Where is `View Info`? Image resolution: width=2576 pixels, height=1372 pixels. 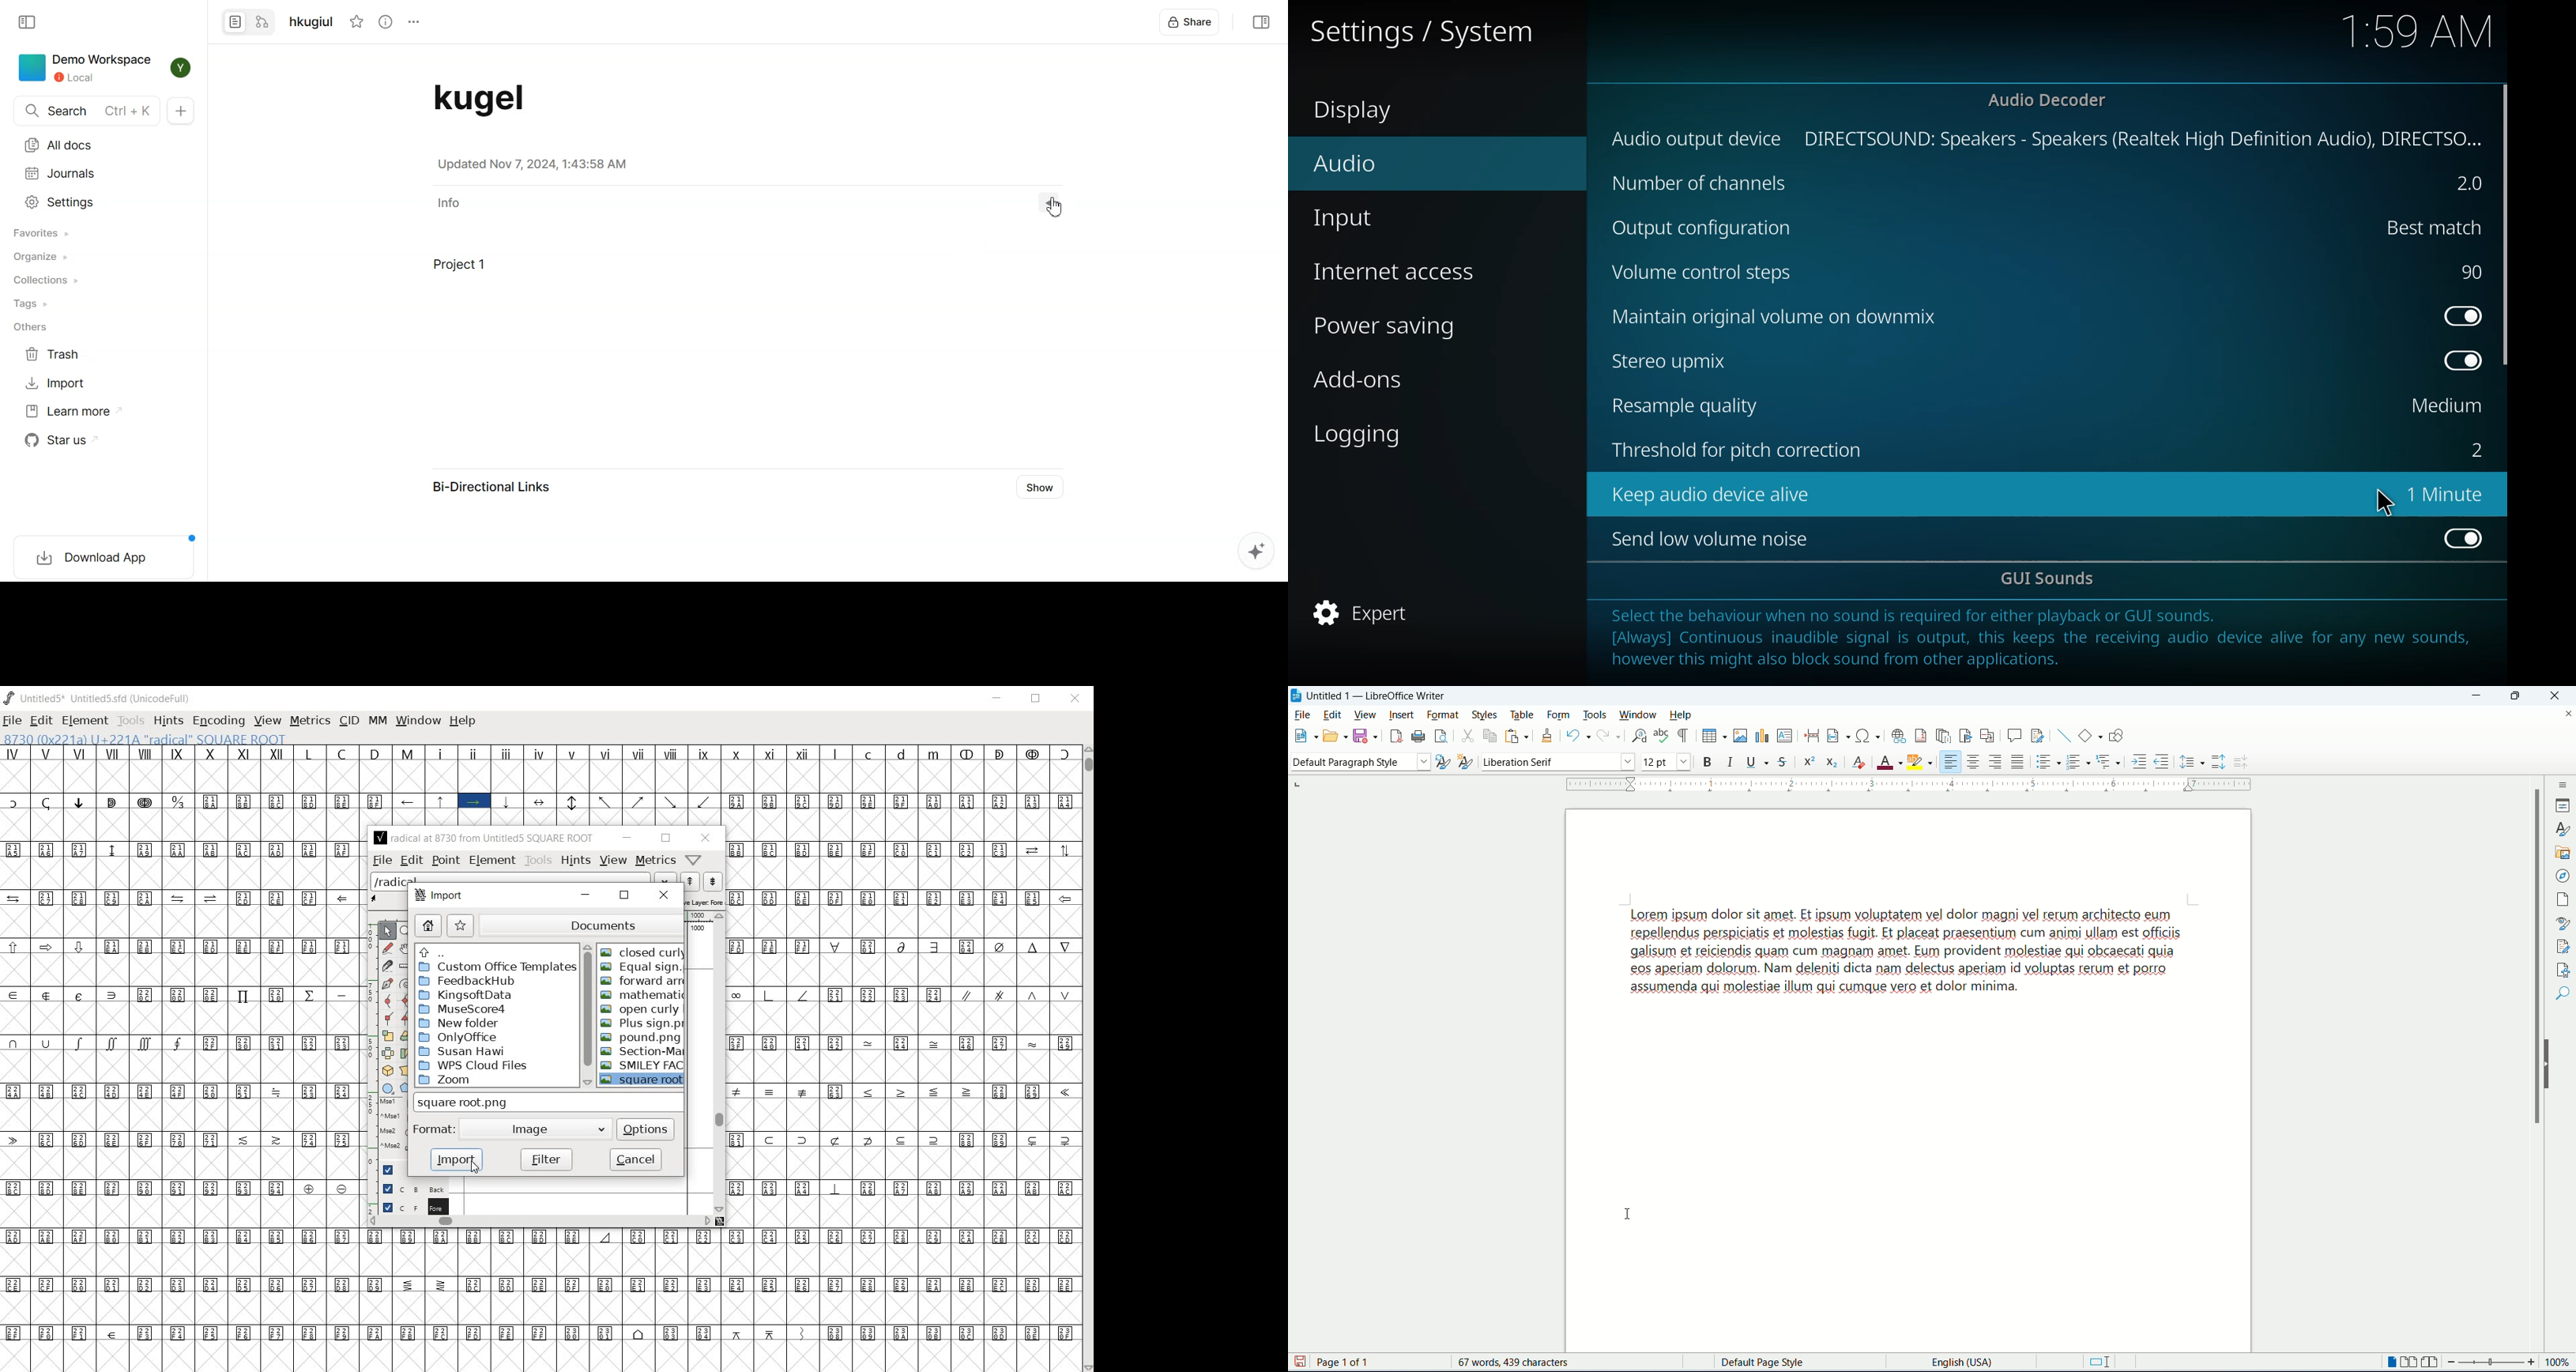
View Info is located at coordinates (386, 21).